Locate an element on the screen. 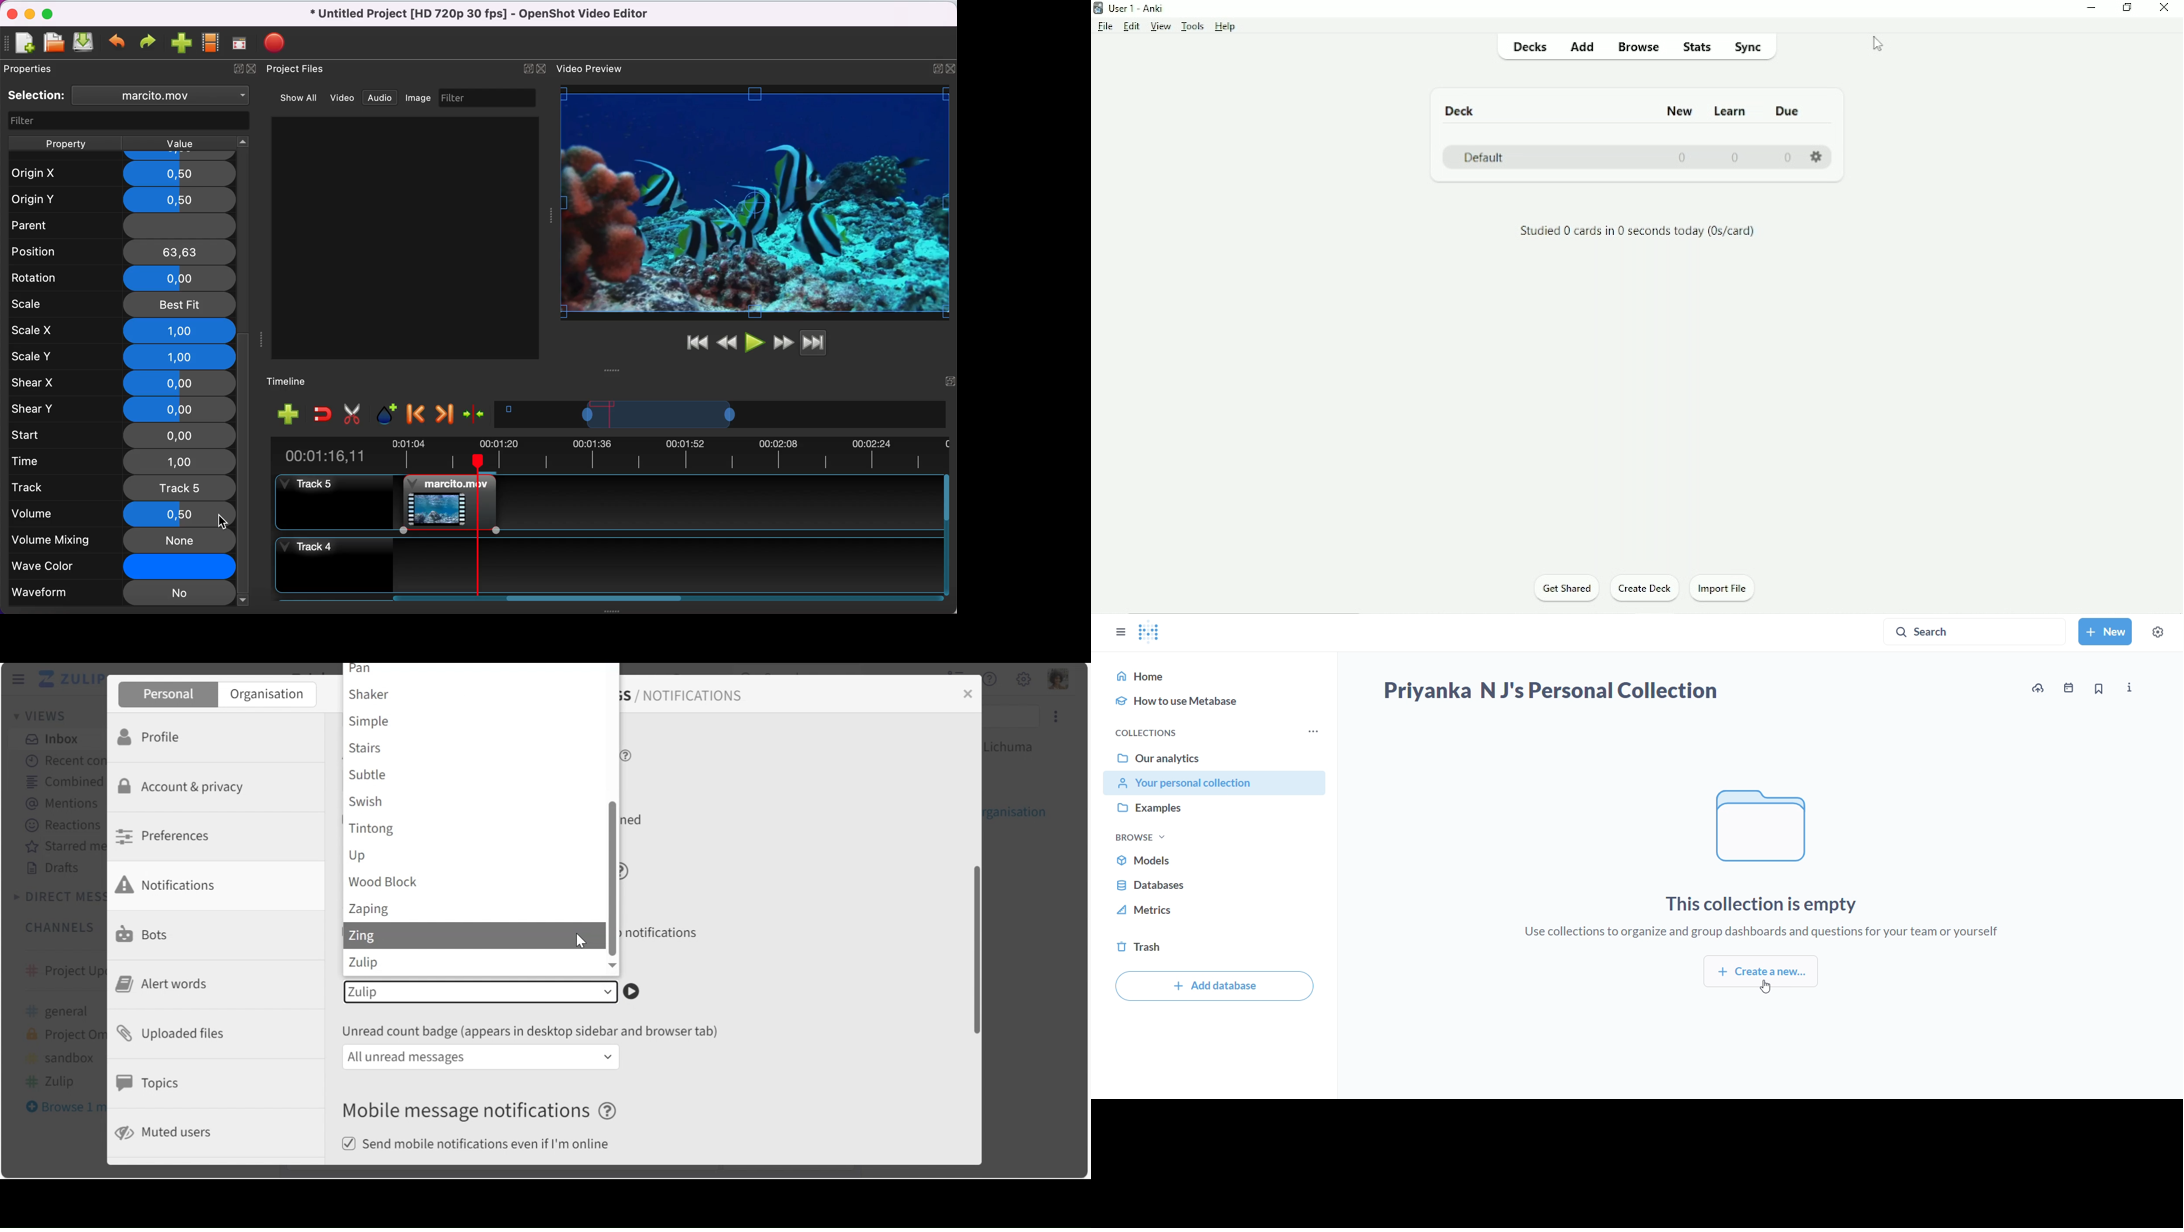 The width and height of the screenshot is (2184, 1232). Zing is located at coordinates (455, 937).